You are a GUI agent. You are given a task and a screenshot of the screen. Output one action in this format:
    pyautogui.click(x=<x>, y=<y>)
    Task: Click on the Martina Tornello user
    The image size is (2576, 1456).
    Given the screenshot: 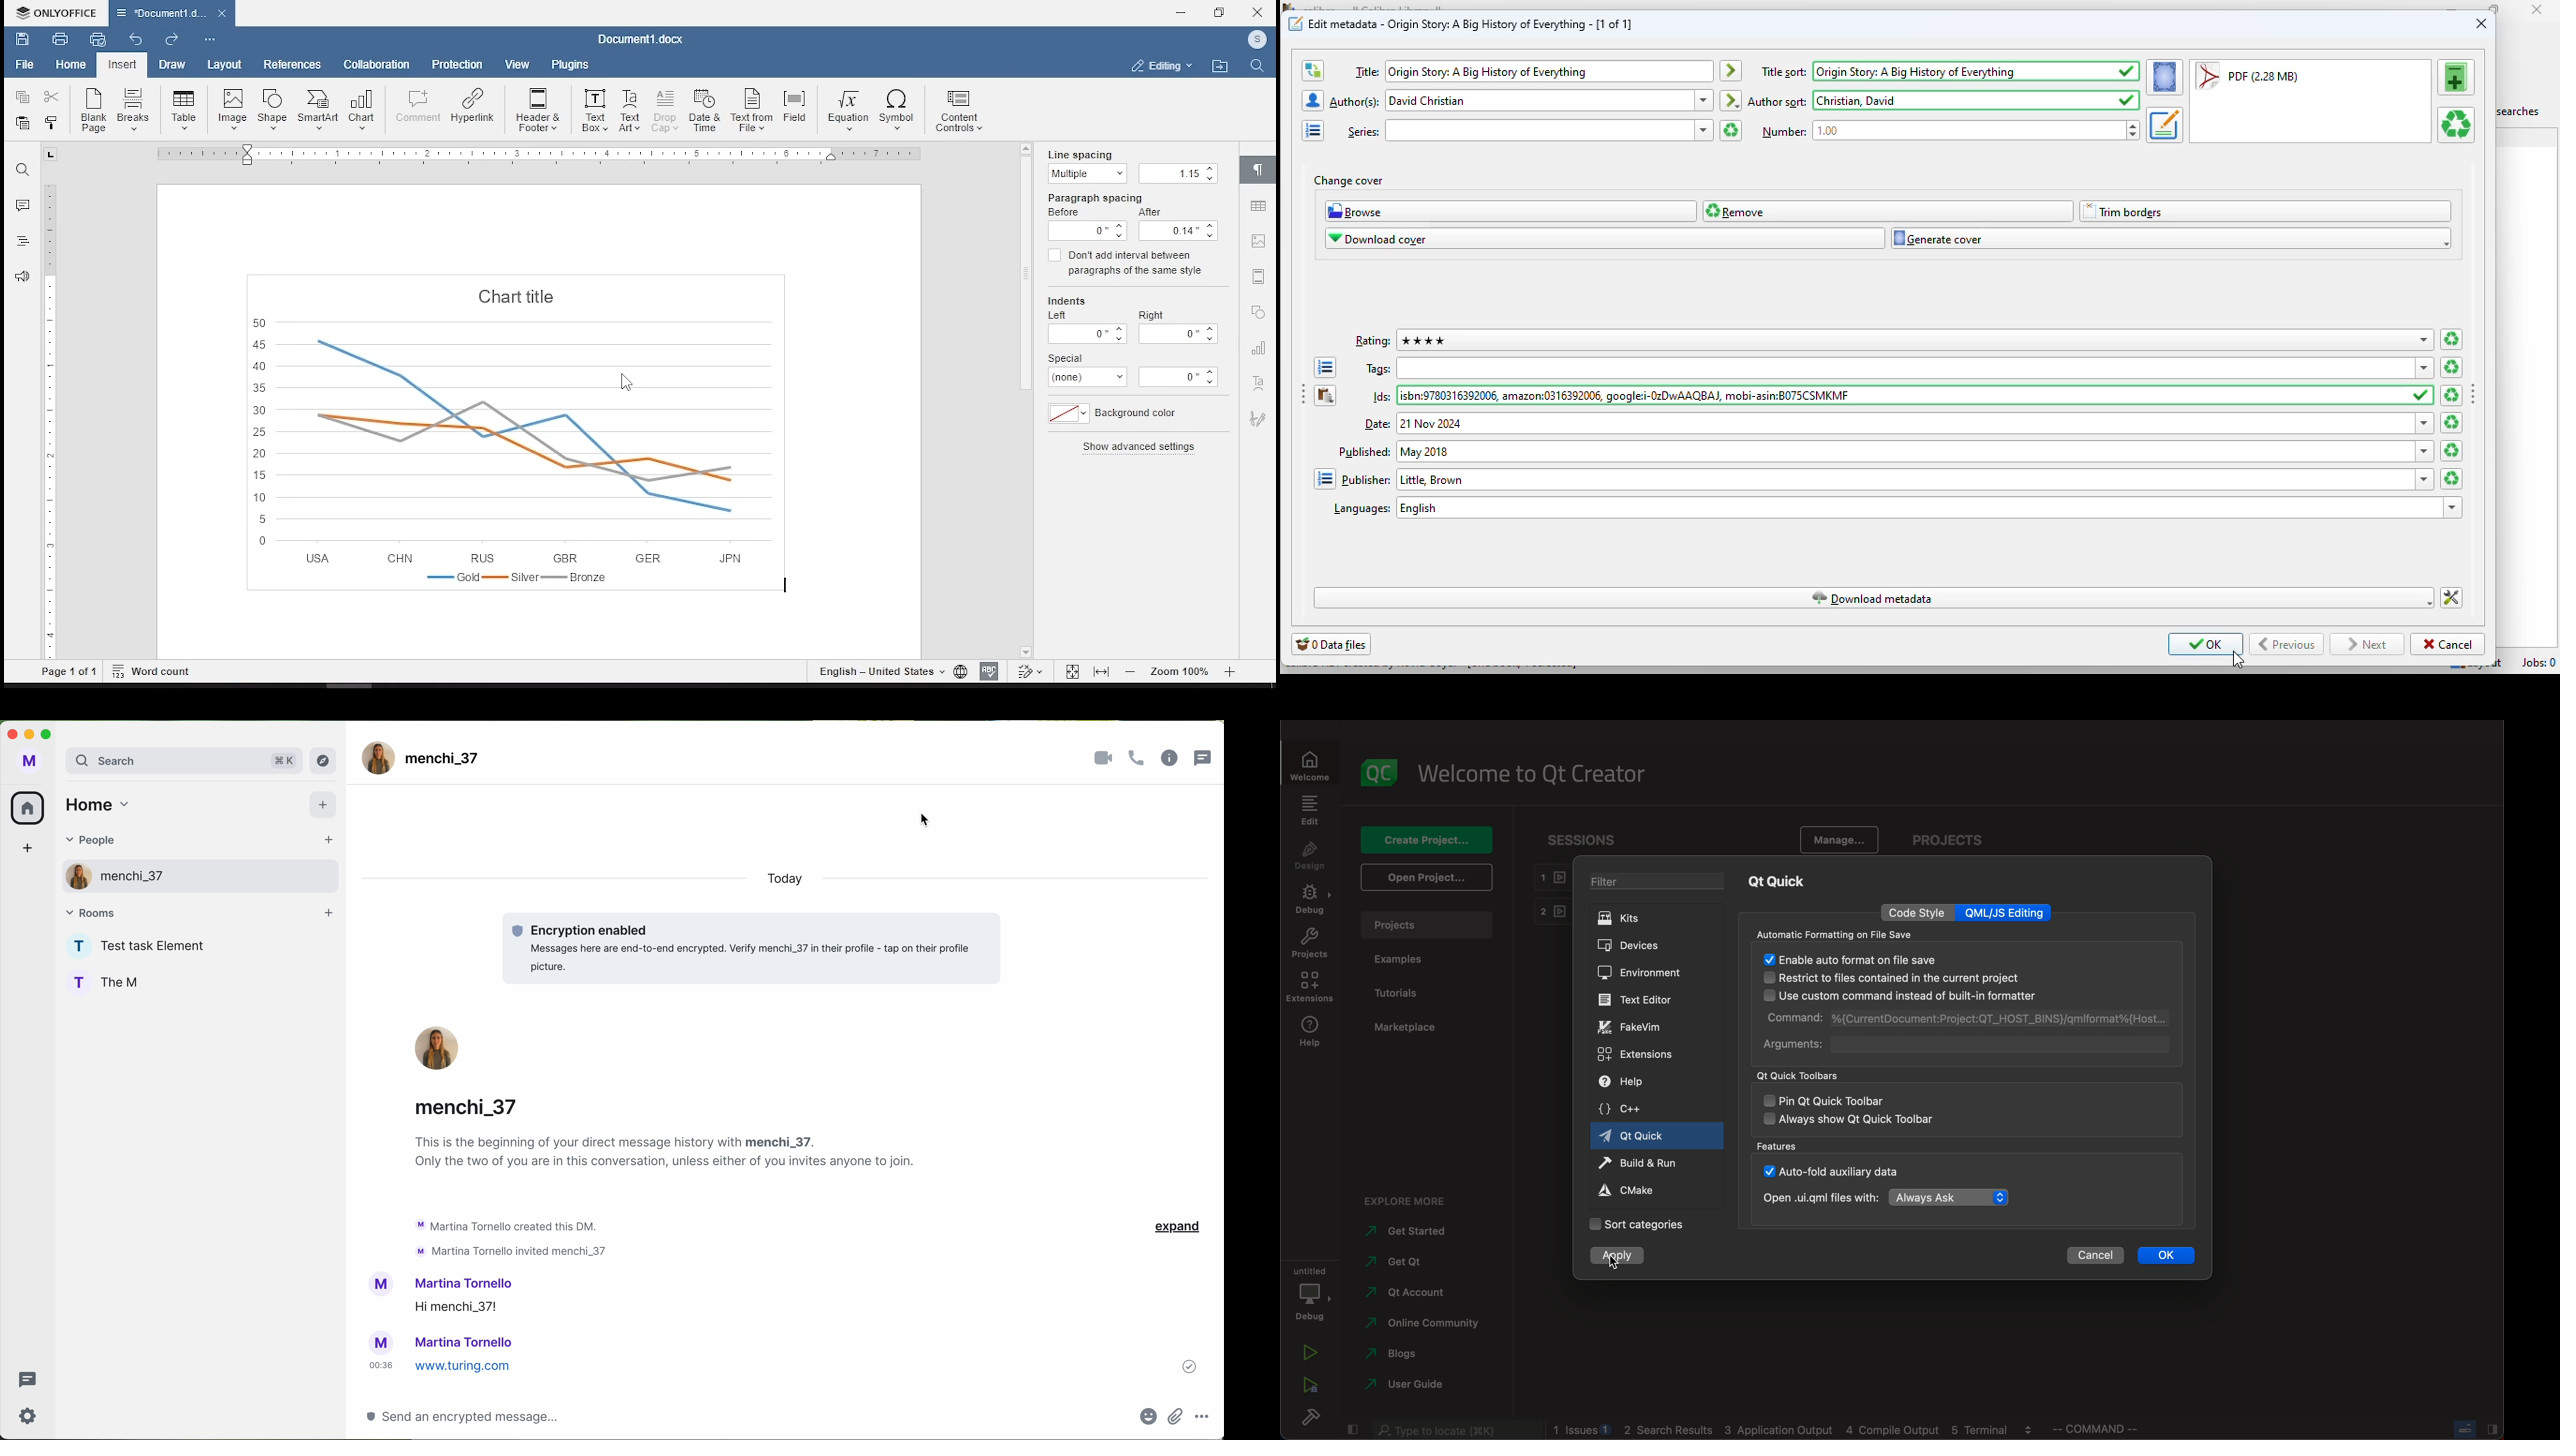 What is the action you would take?
    pyautogui.click(x=469, y=1342)
    